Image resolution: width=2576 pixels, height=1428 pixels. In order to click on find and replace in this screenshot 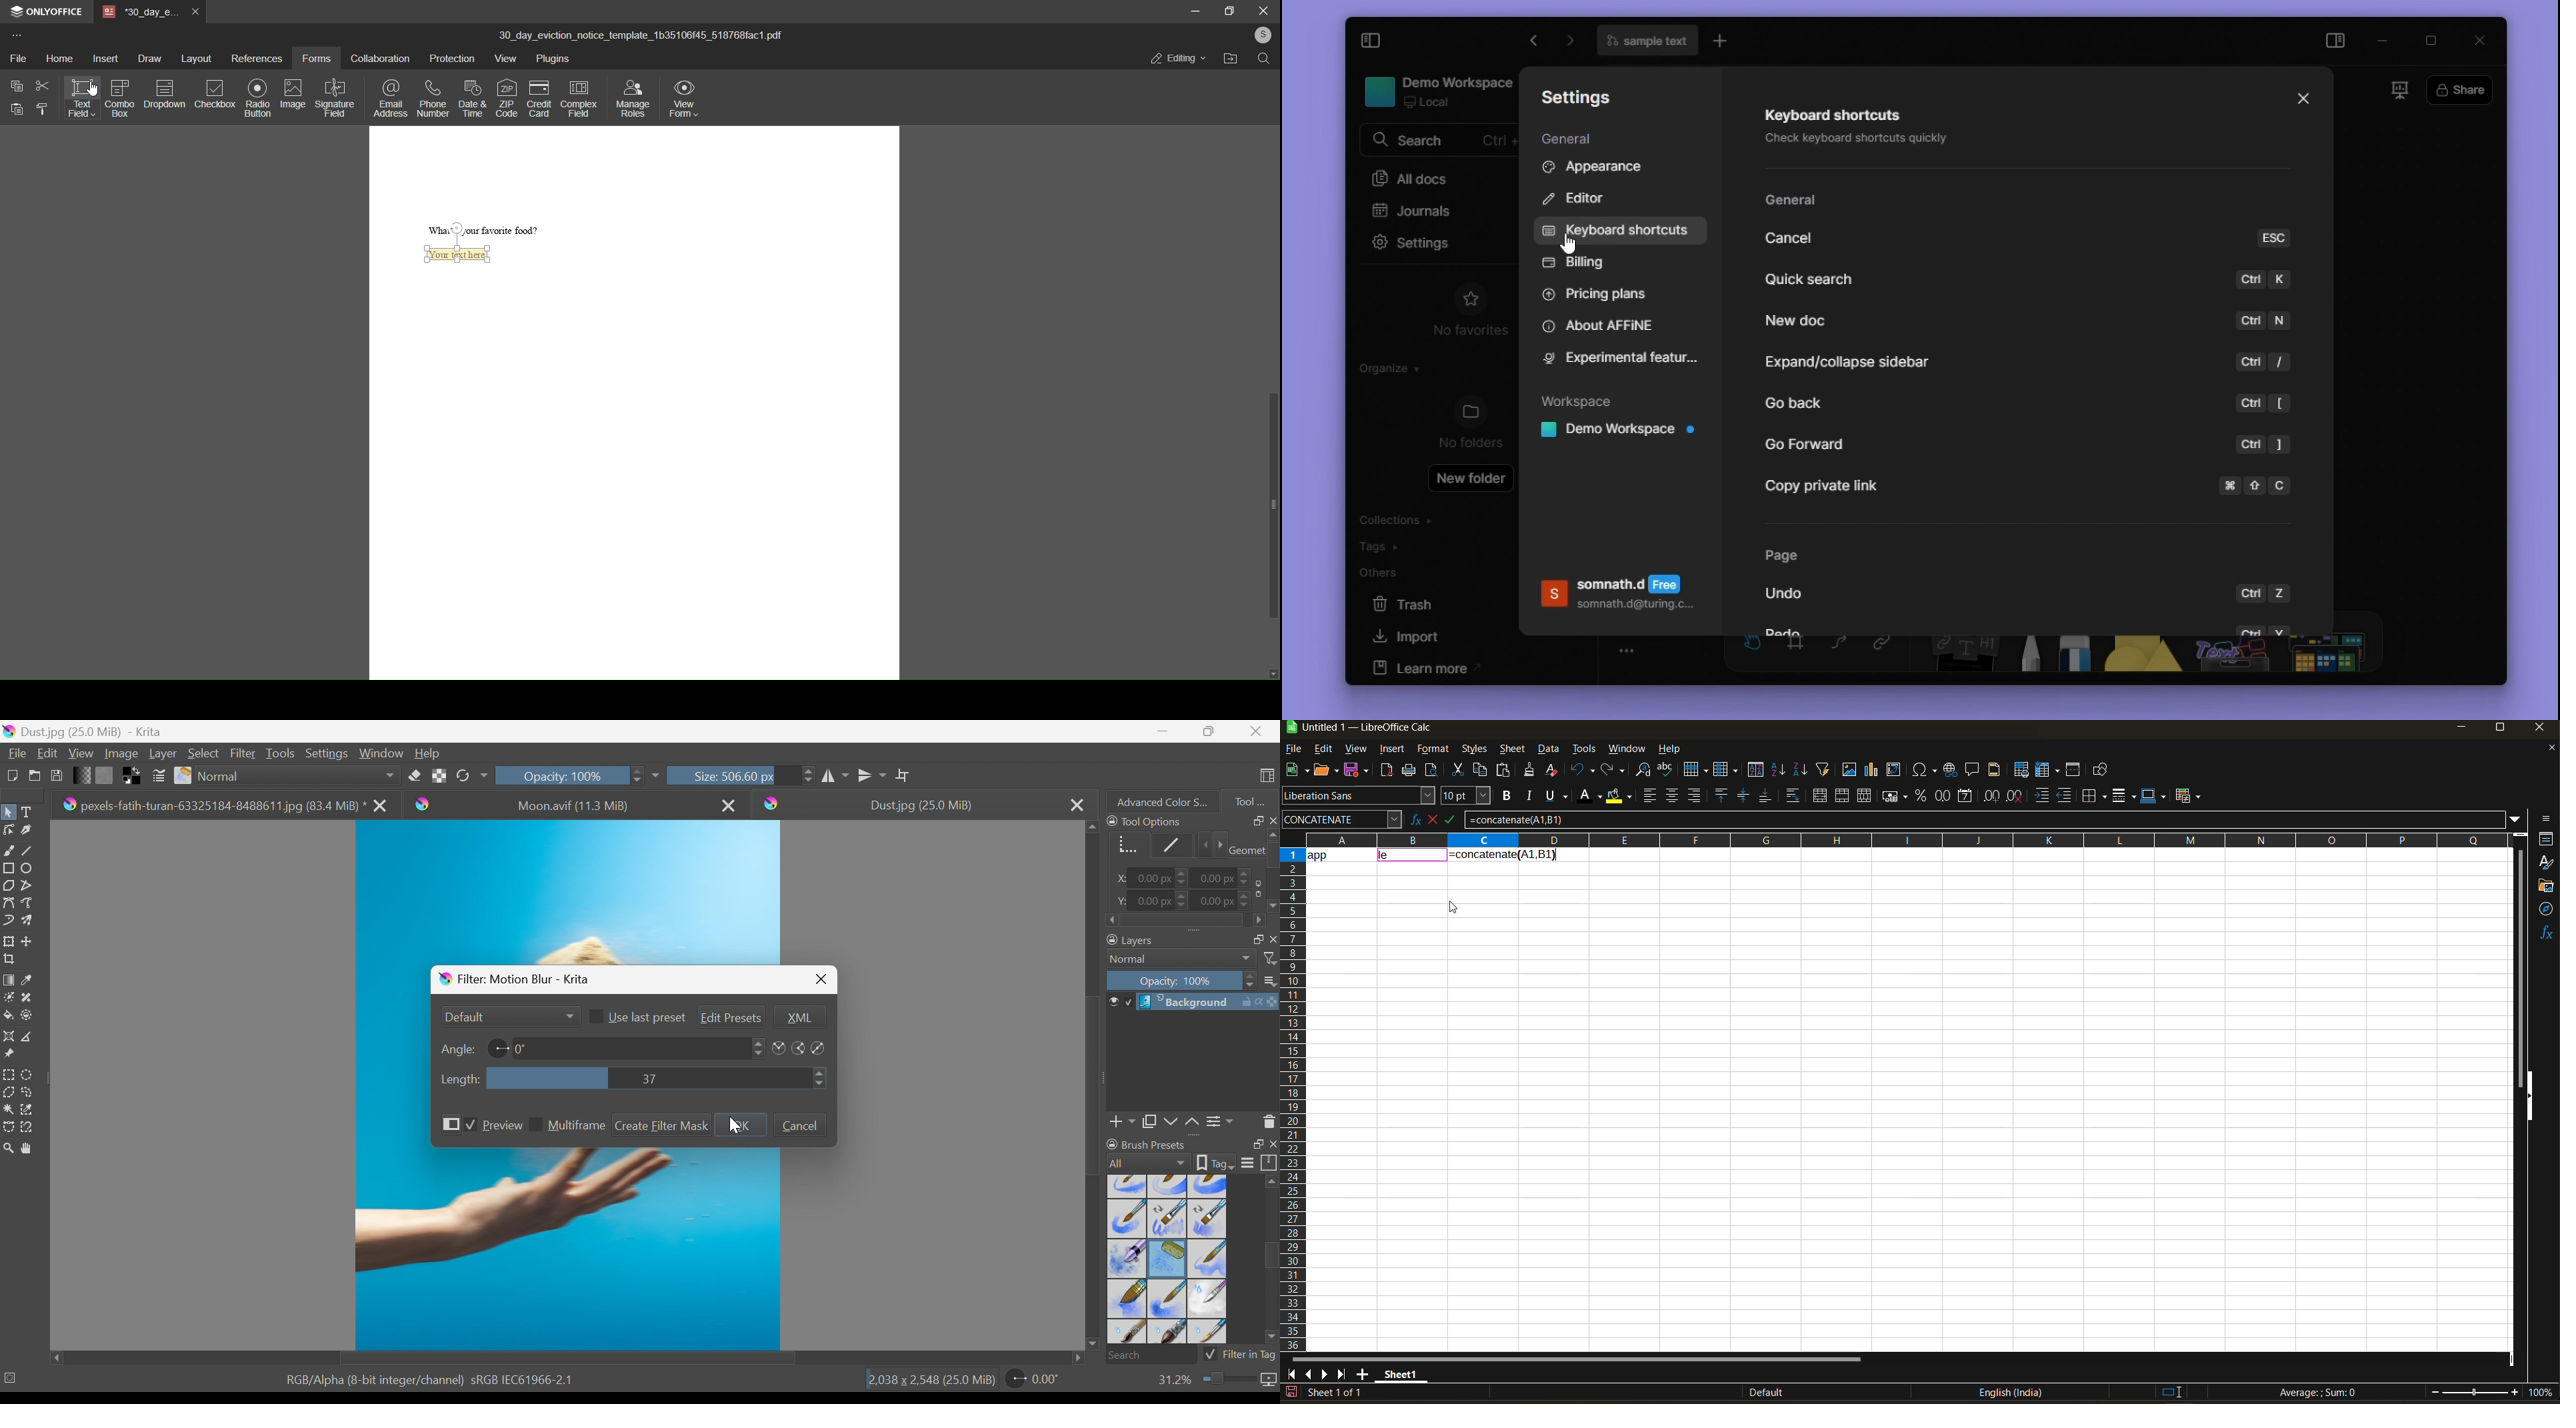, I will do `click(1644, 772)`.